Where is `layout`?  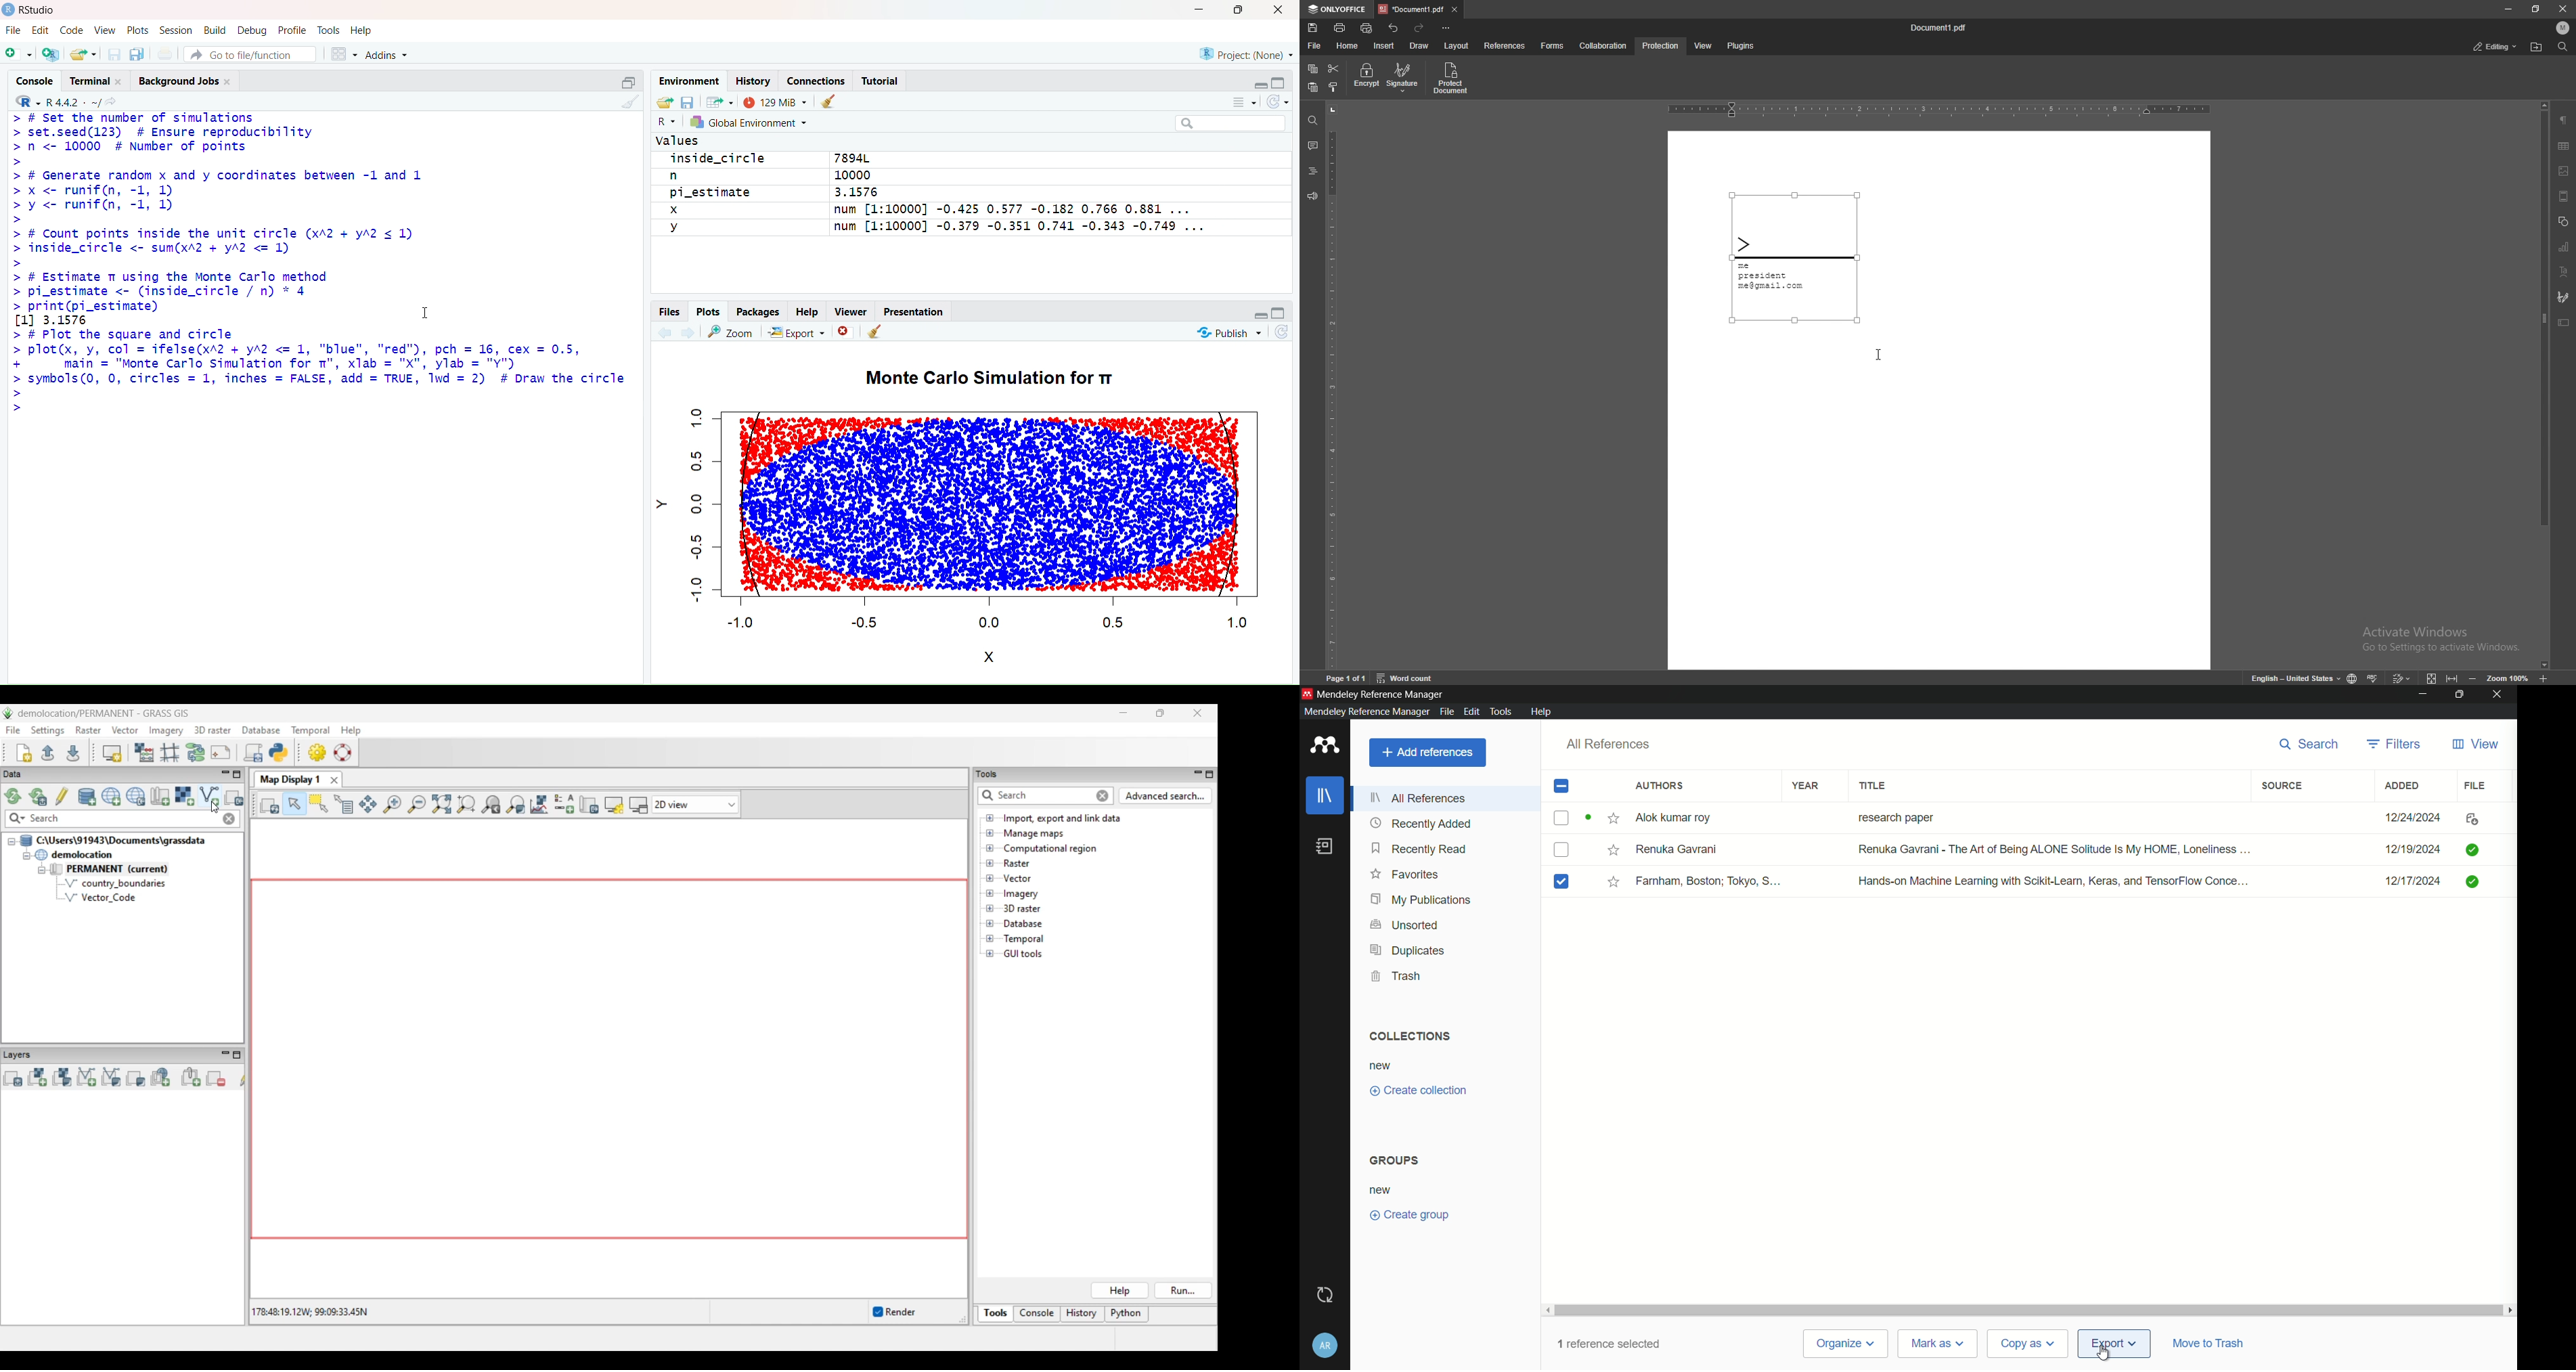 layout is located at coordinates (1456, 47).